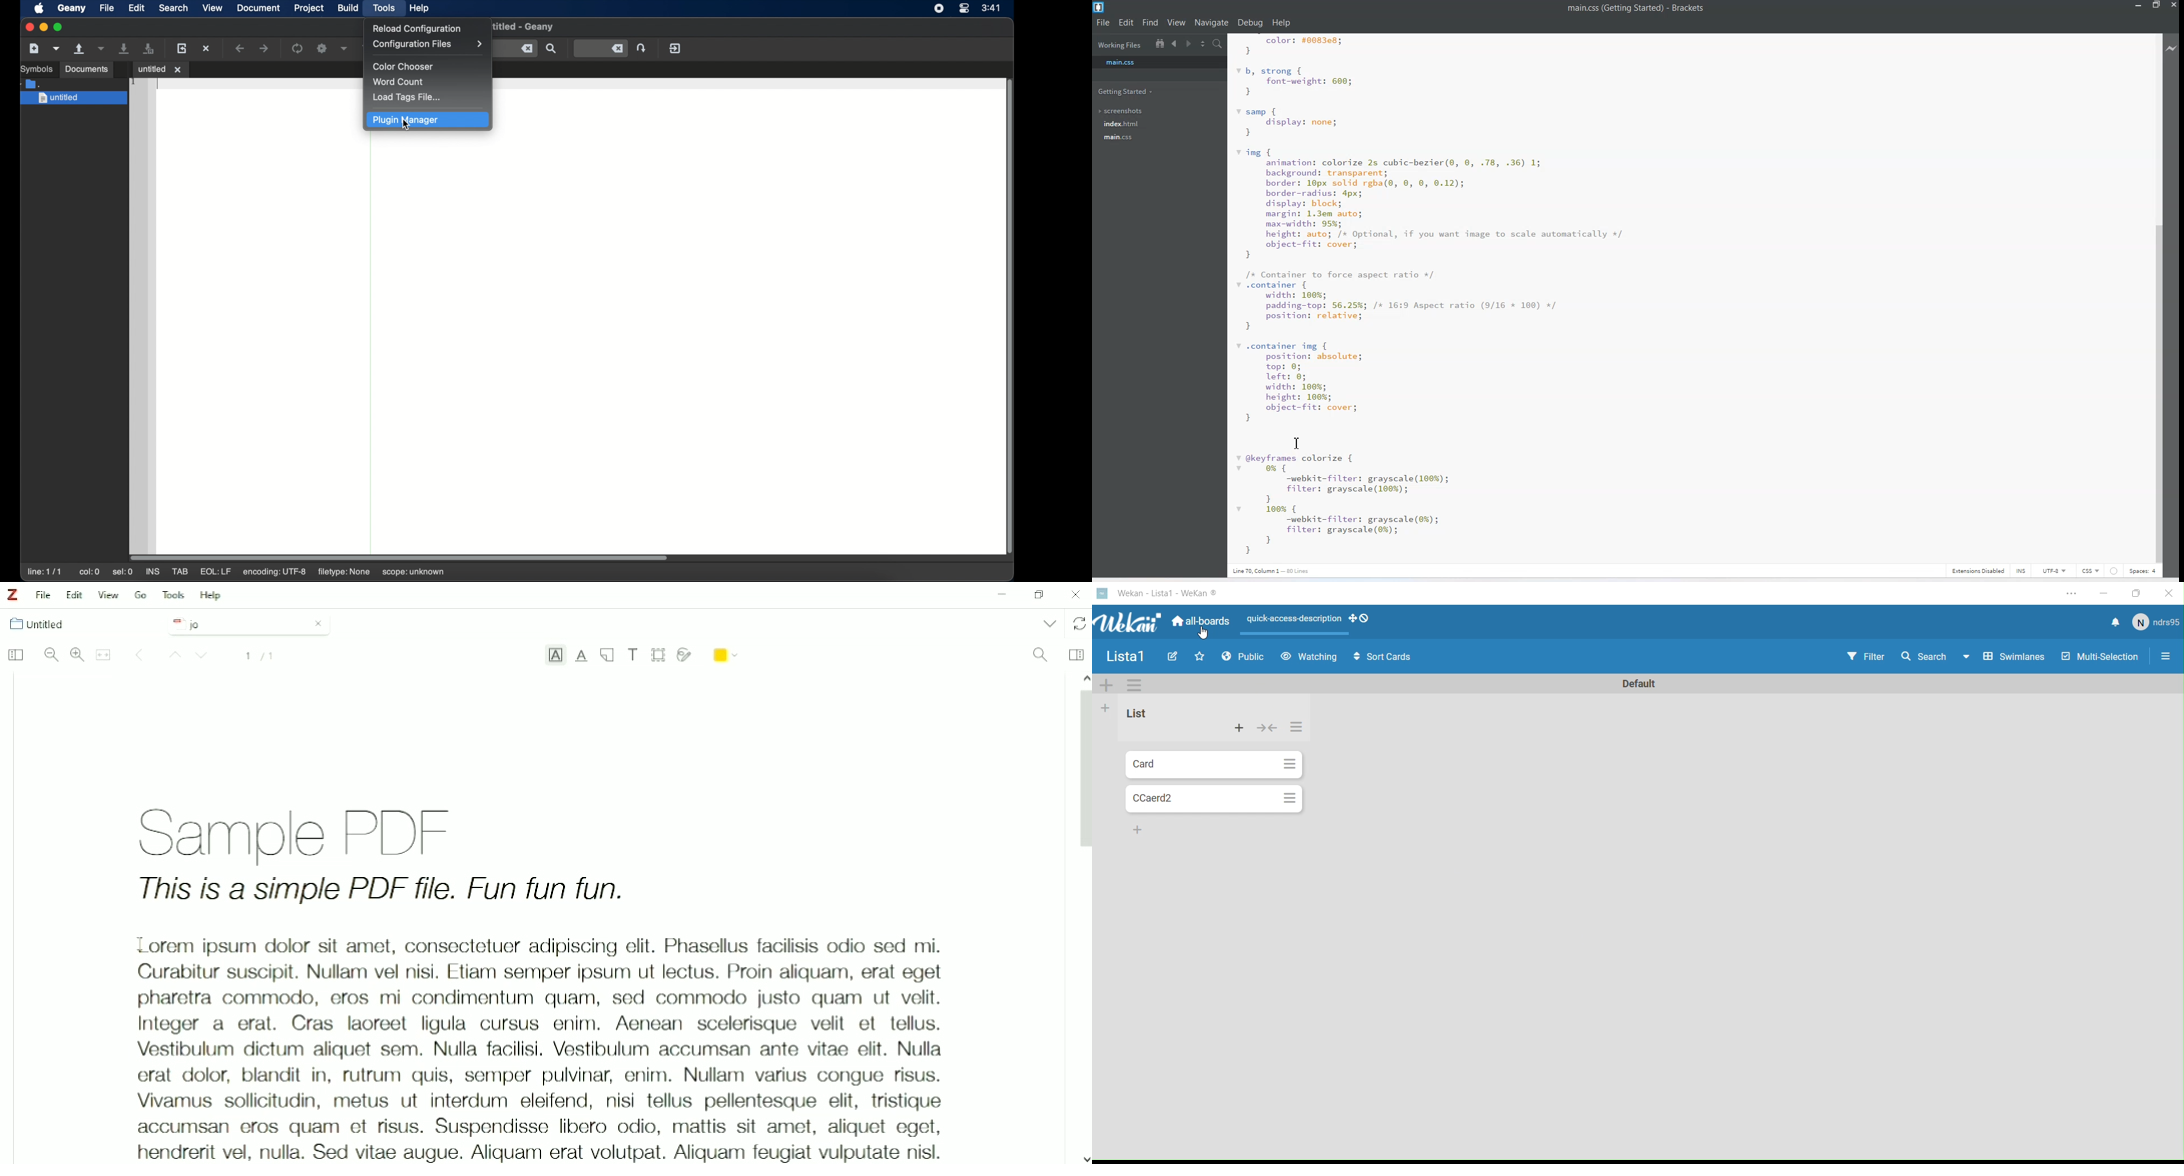 Image resolution: width=2184 pixels, height=1176 pixels. What do you see at coordinates (174, 8) in the screenshot?
I see `search` at bounding box center [174, 8].